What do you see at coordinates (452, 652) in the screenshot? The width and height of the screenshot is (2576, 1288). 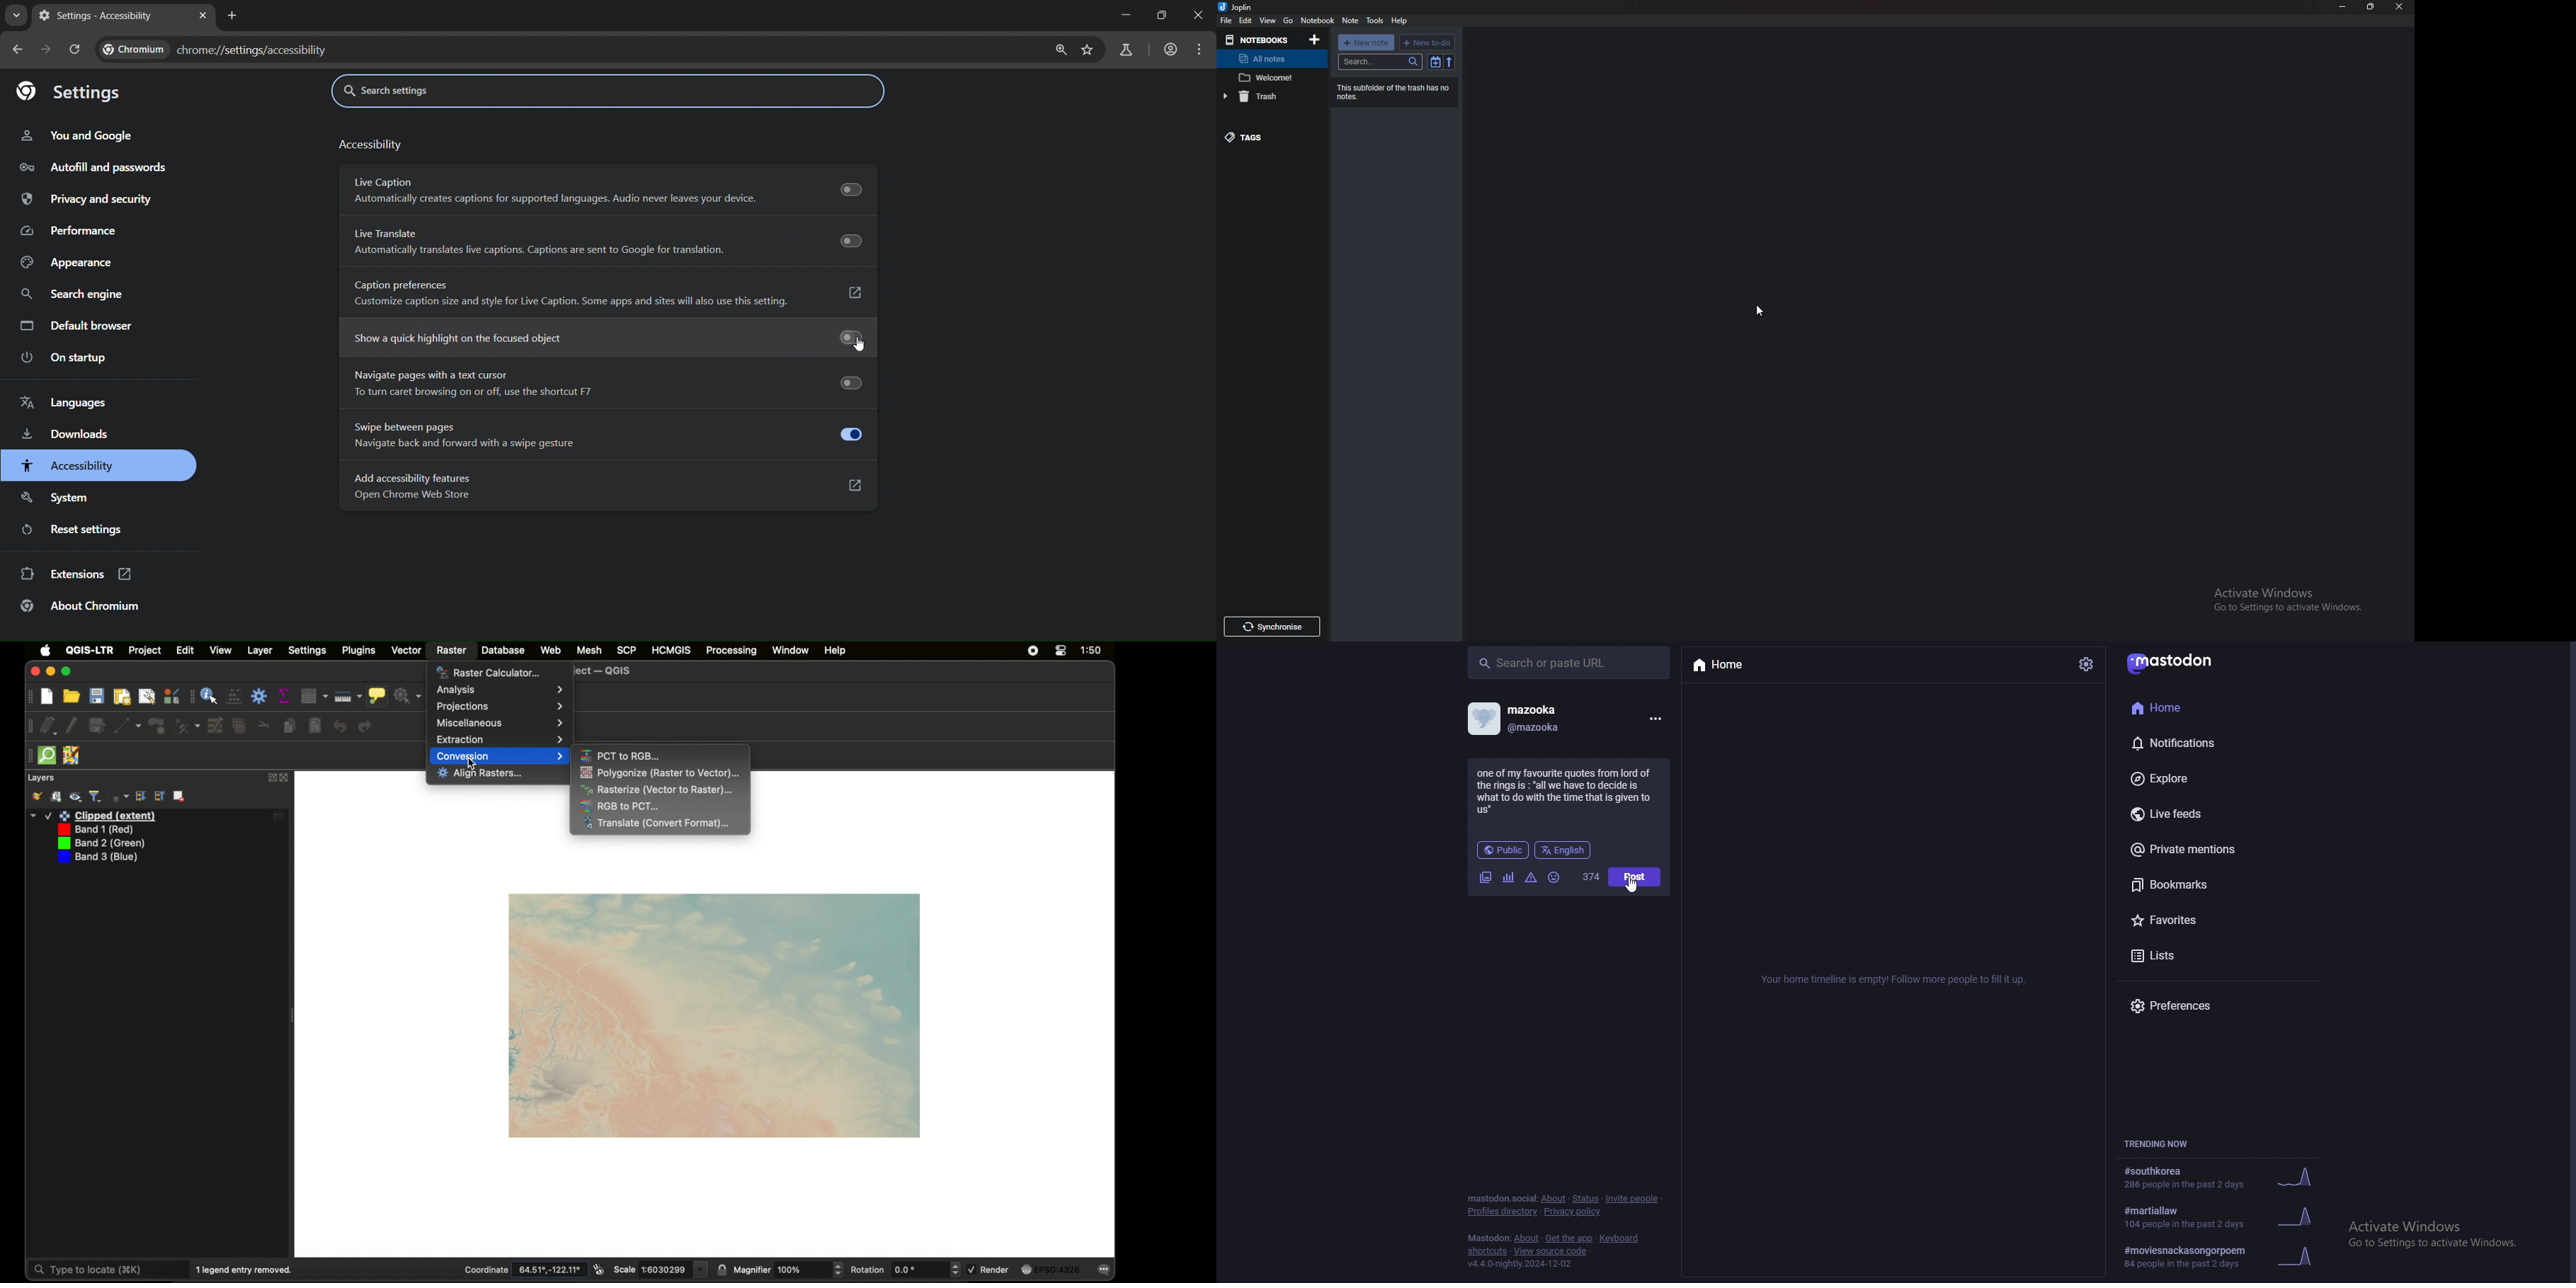 I see `raster selected` at bounding box center [452, 652].